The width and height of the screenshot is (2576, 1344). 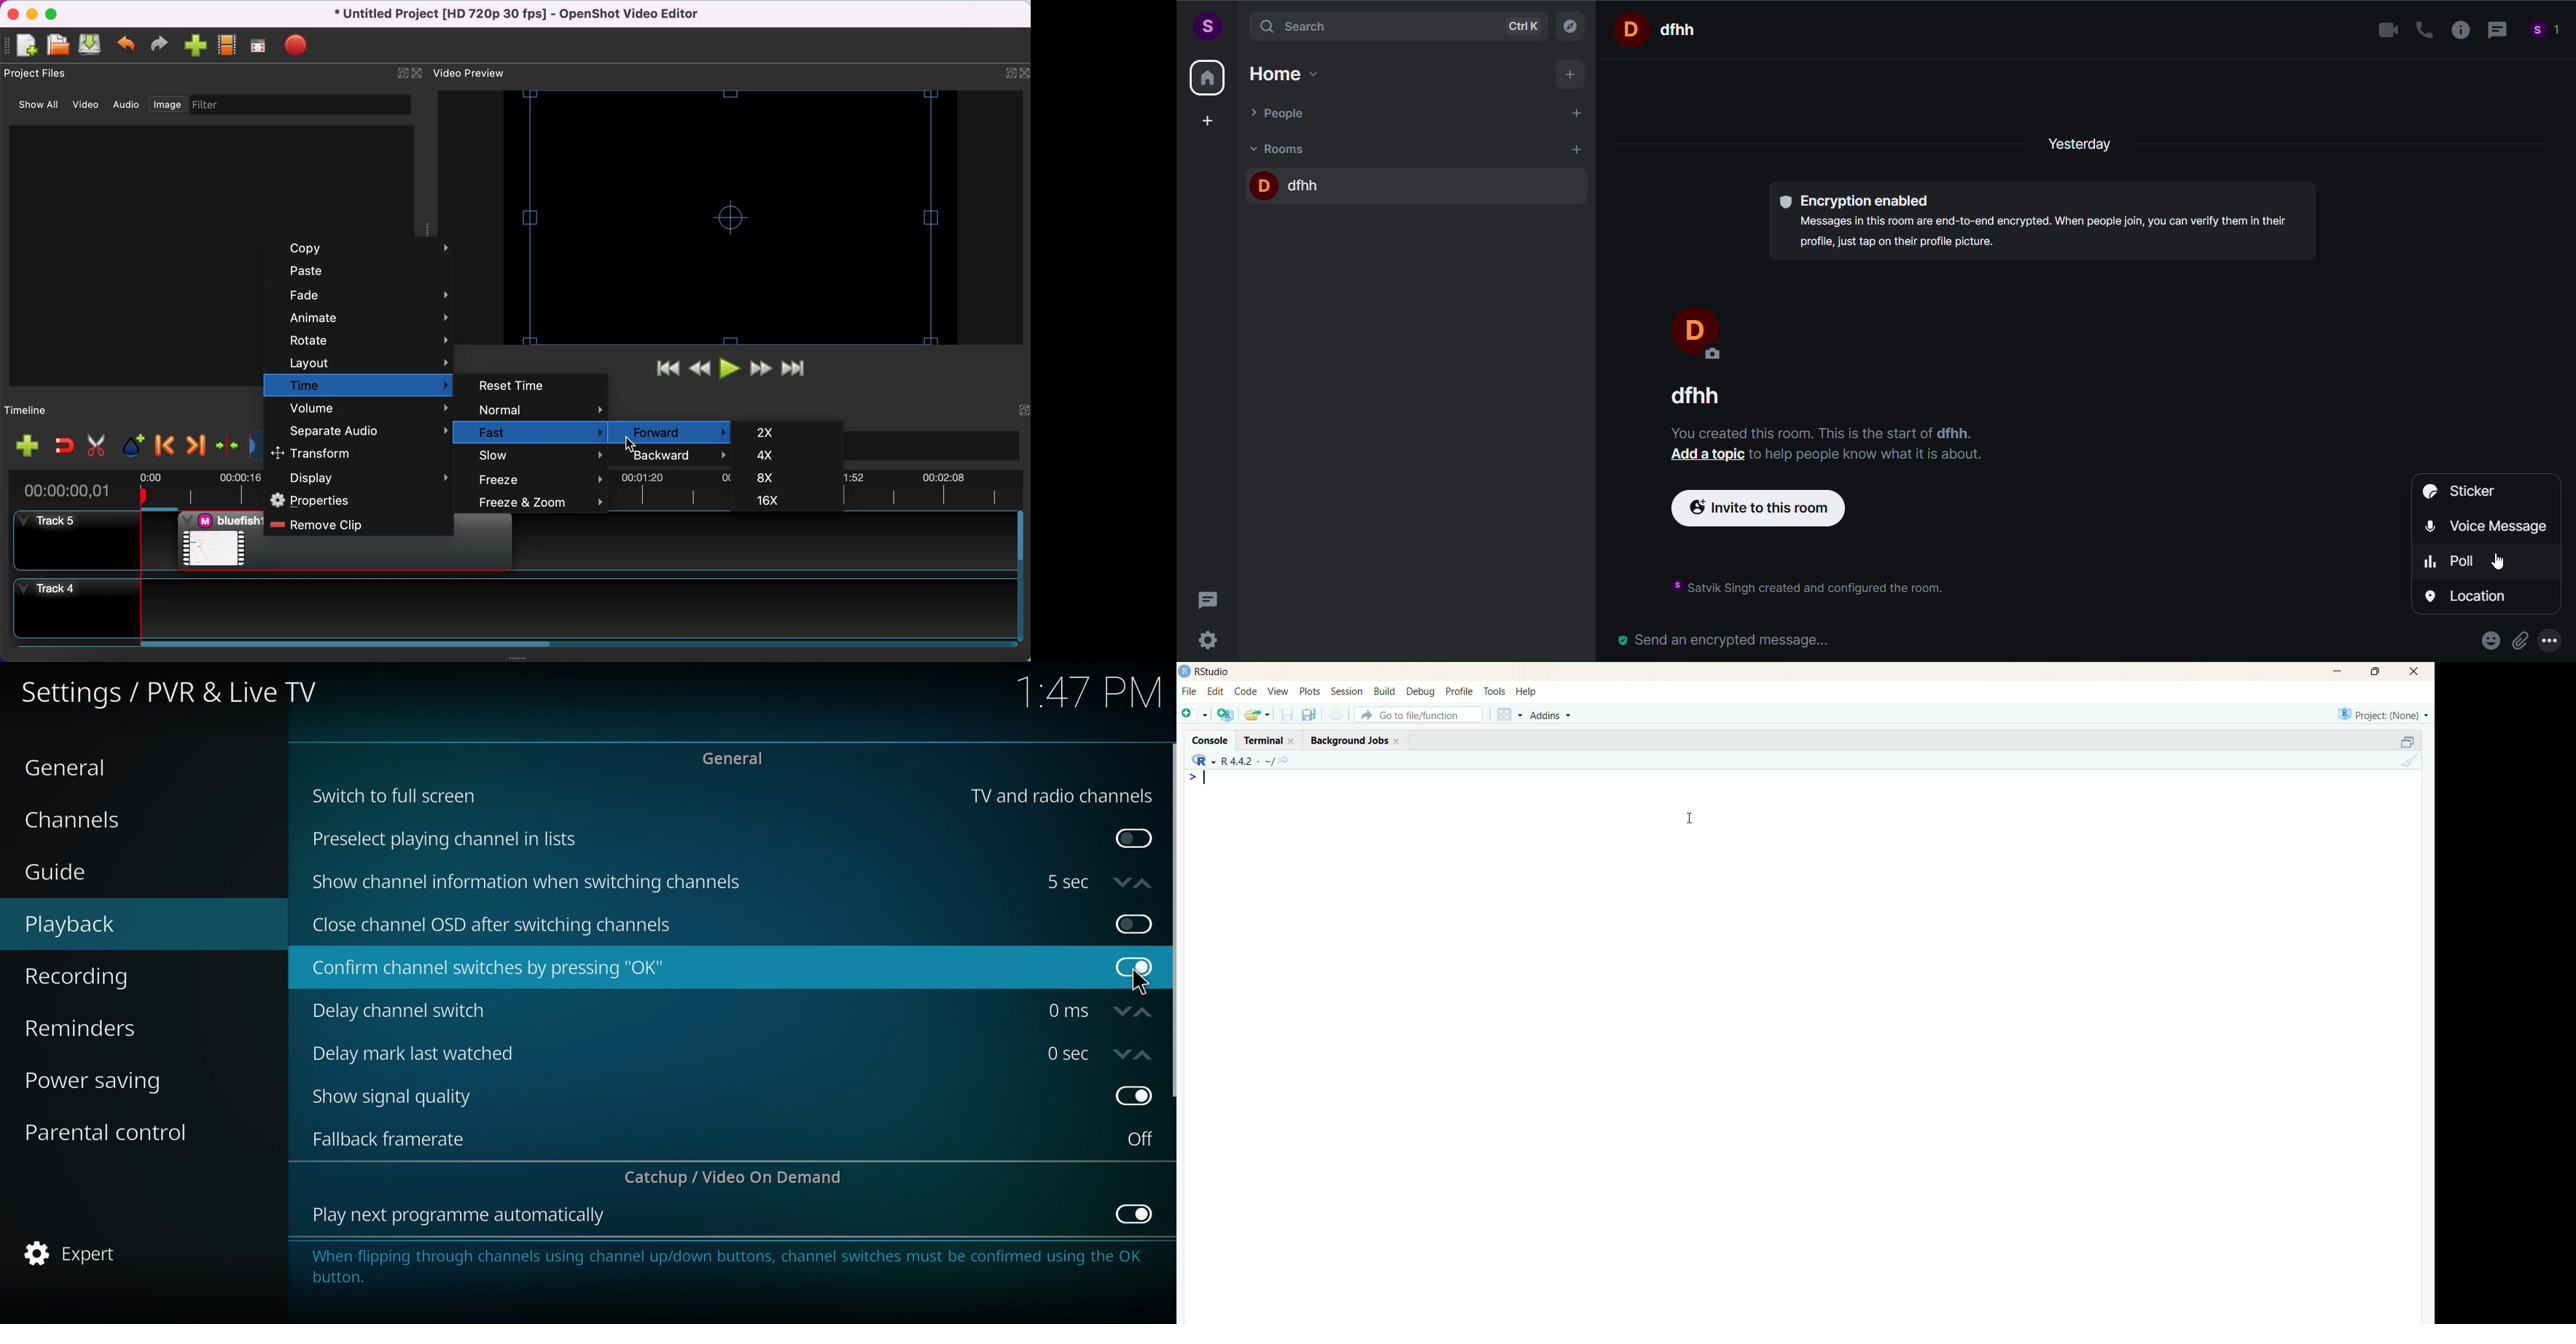 I want to click on copy, so click(x=369, y=250).